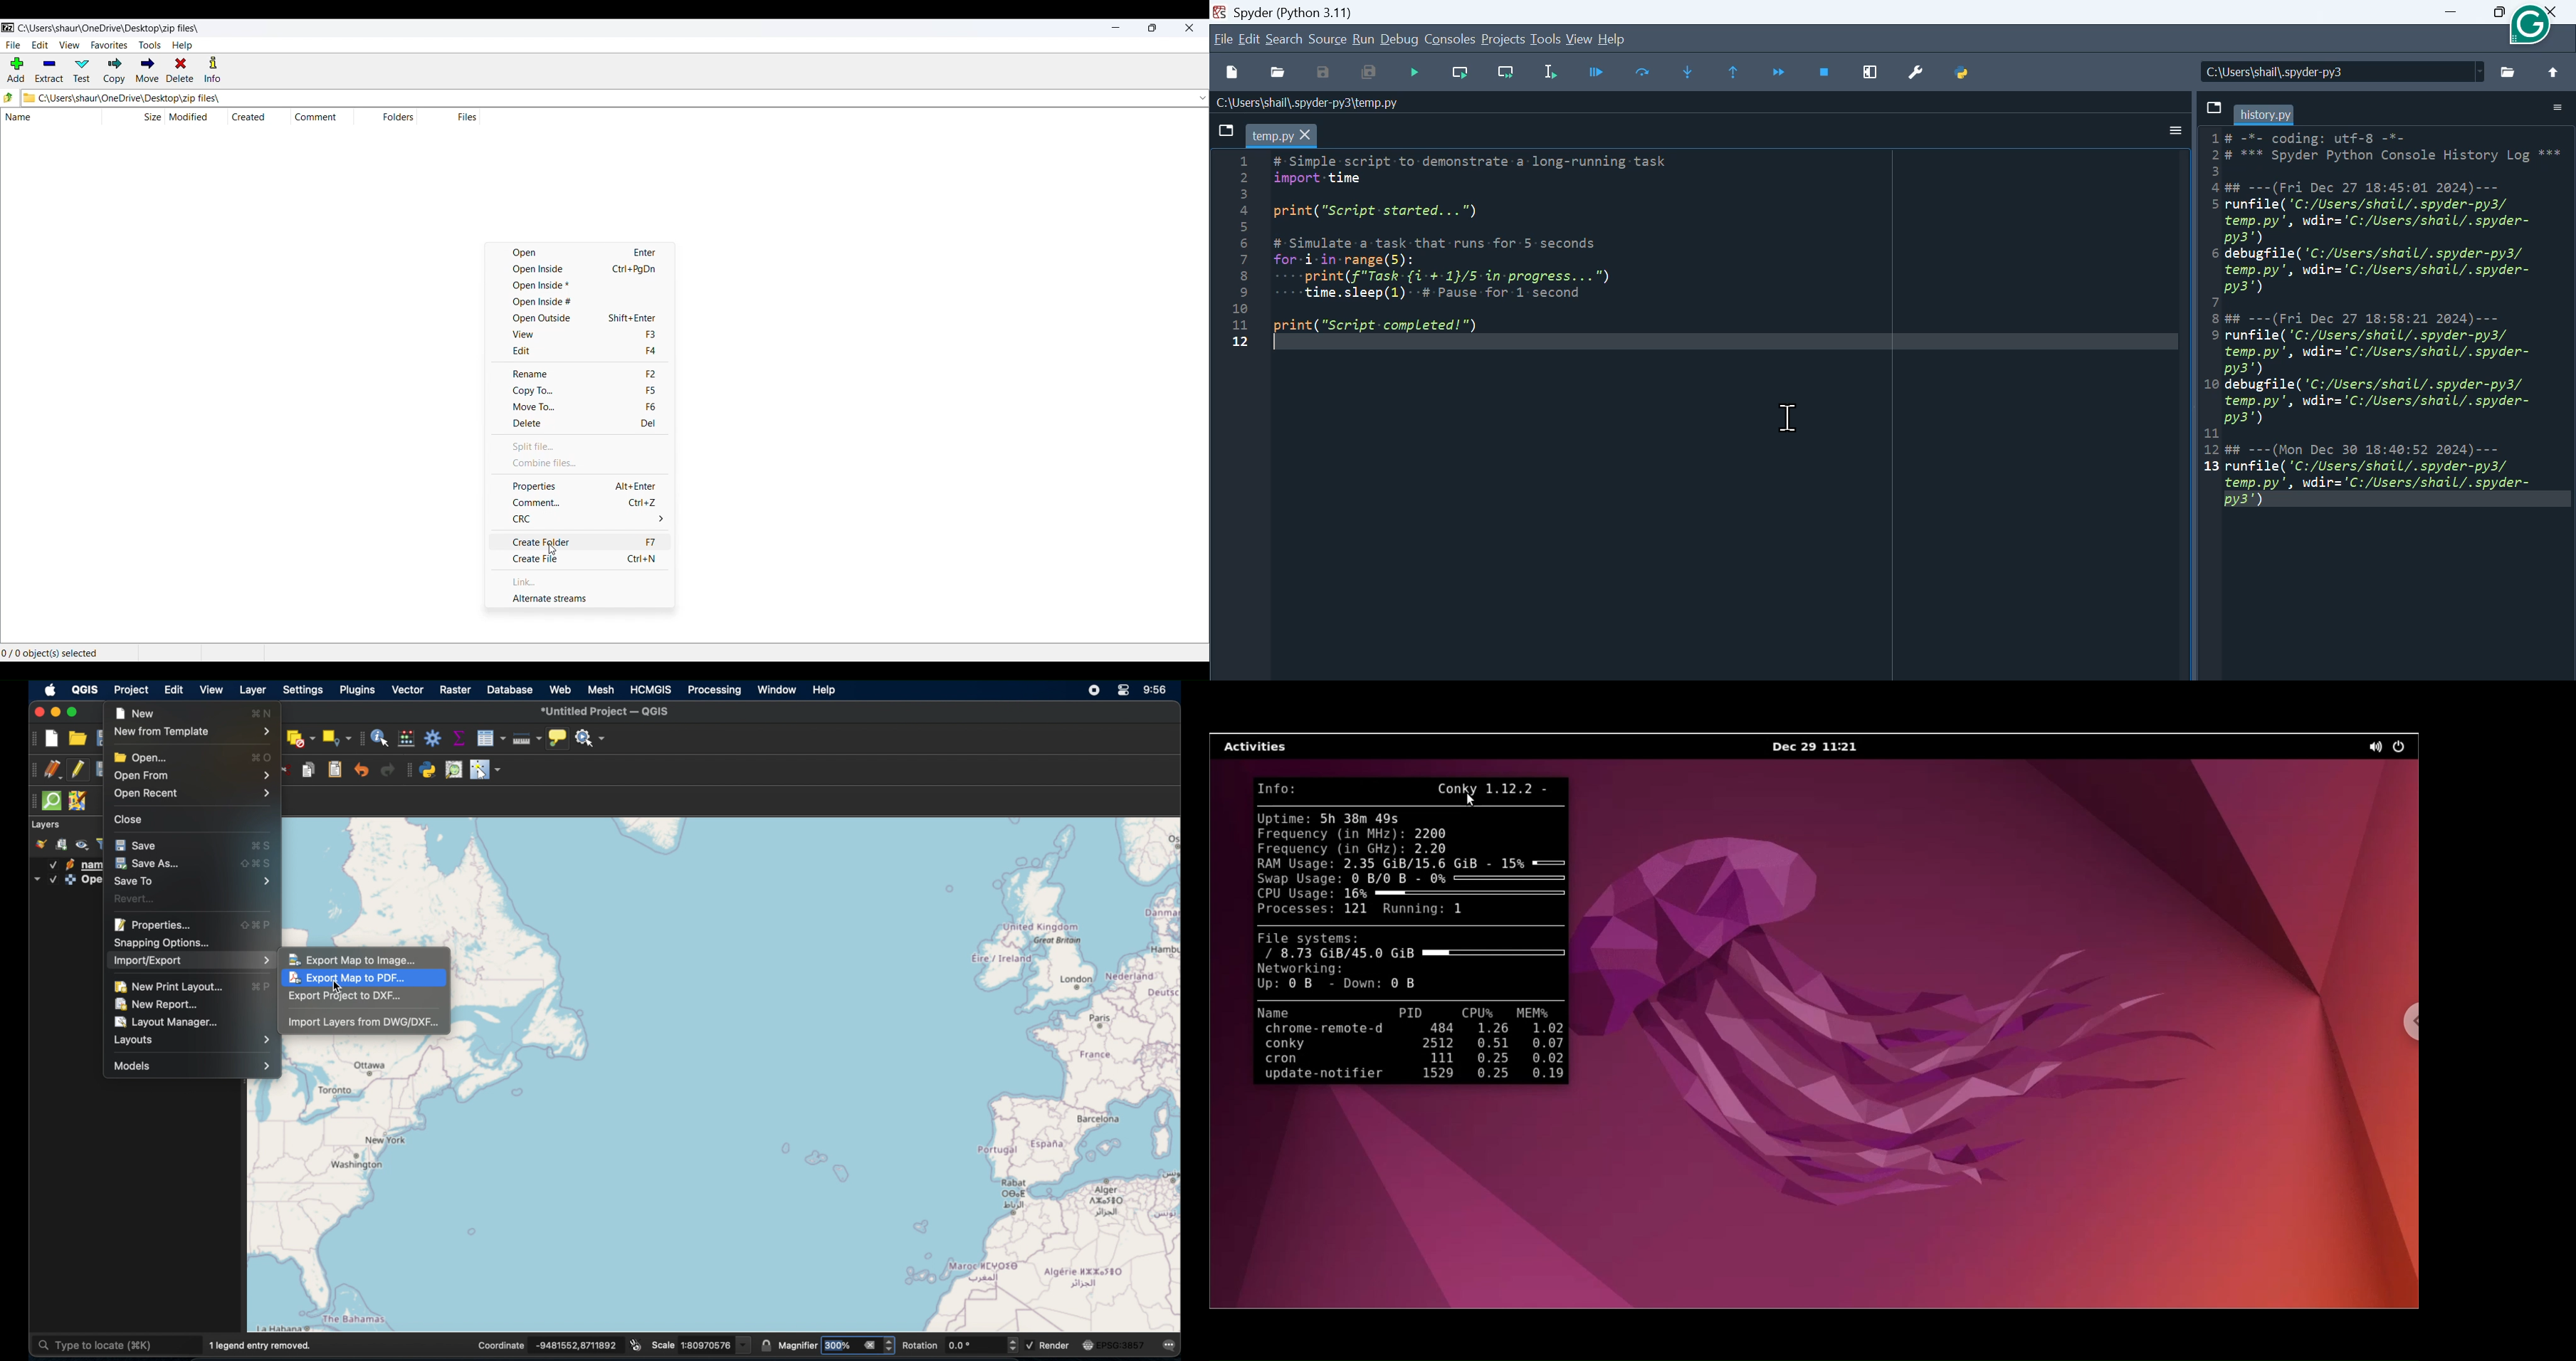 This screenshot has width=2576, height=1372. What do you see at coordinates (146, 72) in the screenshot?
I see `MOVE` at bounding box center [146, 72].